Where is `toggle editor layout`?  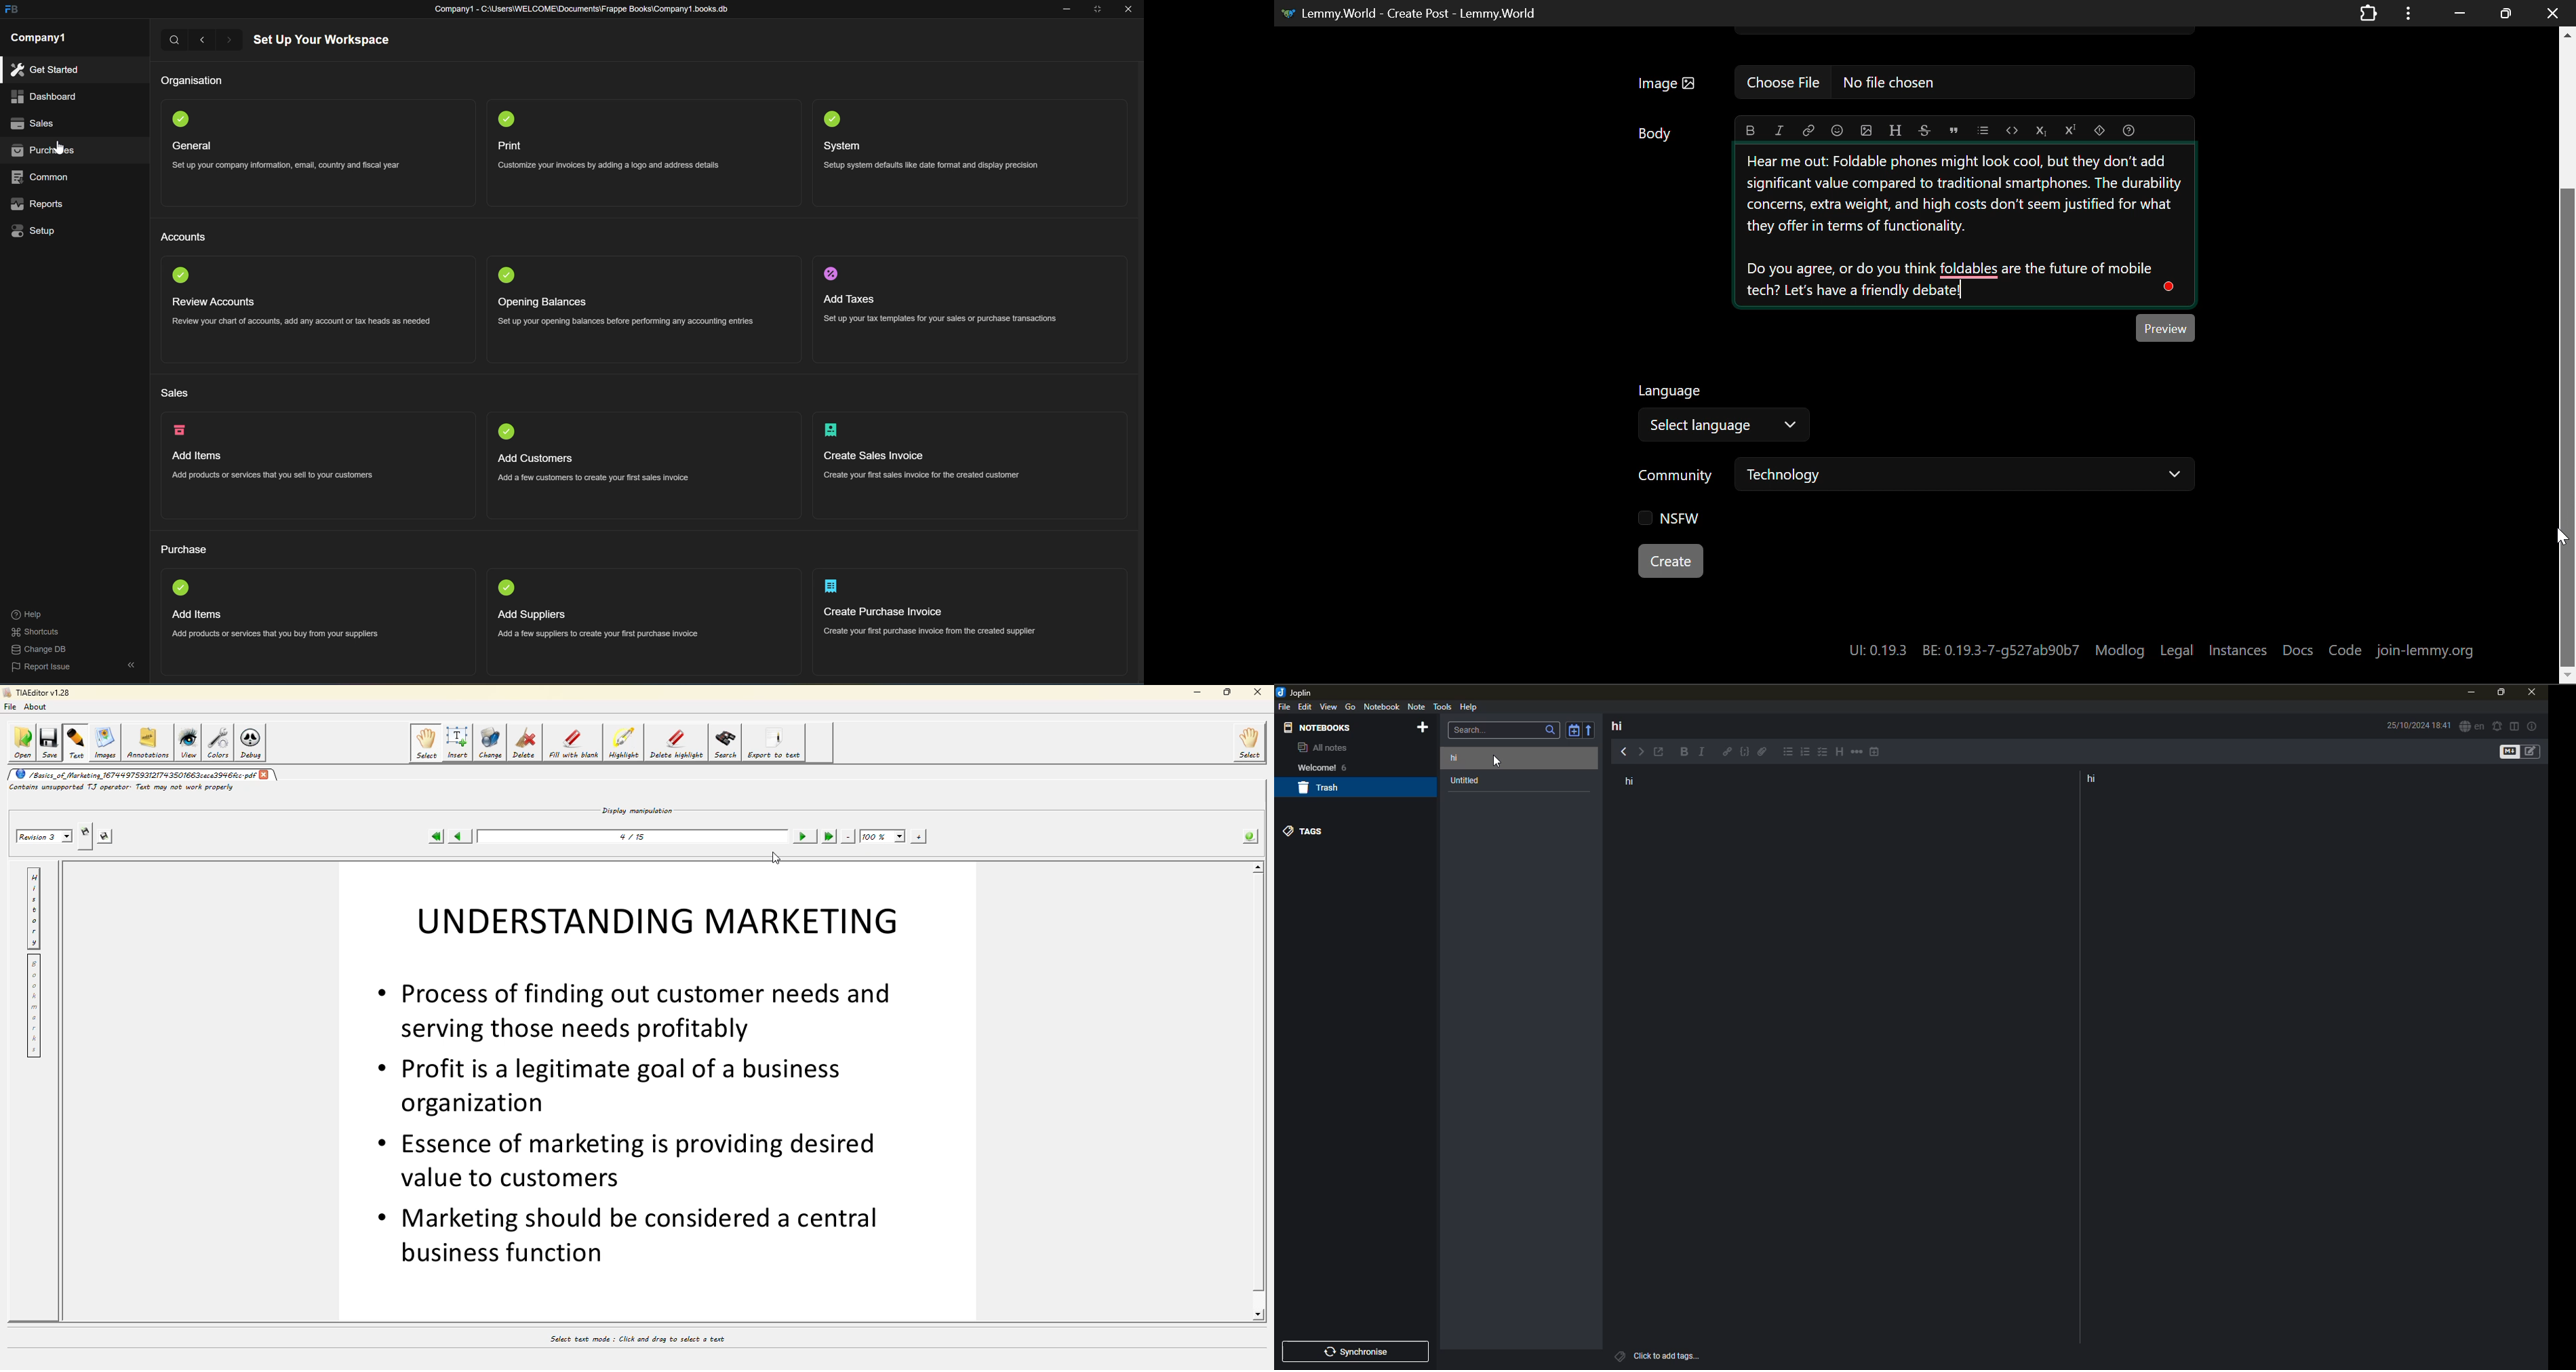
toggle editor layout is located at coordinates (2514, 725).